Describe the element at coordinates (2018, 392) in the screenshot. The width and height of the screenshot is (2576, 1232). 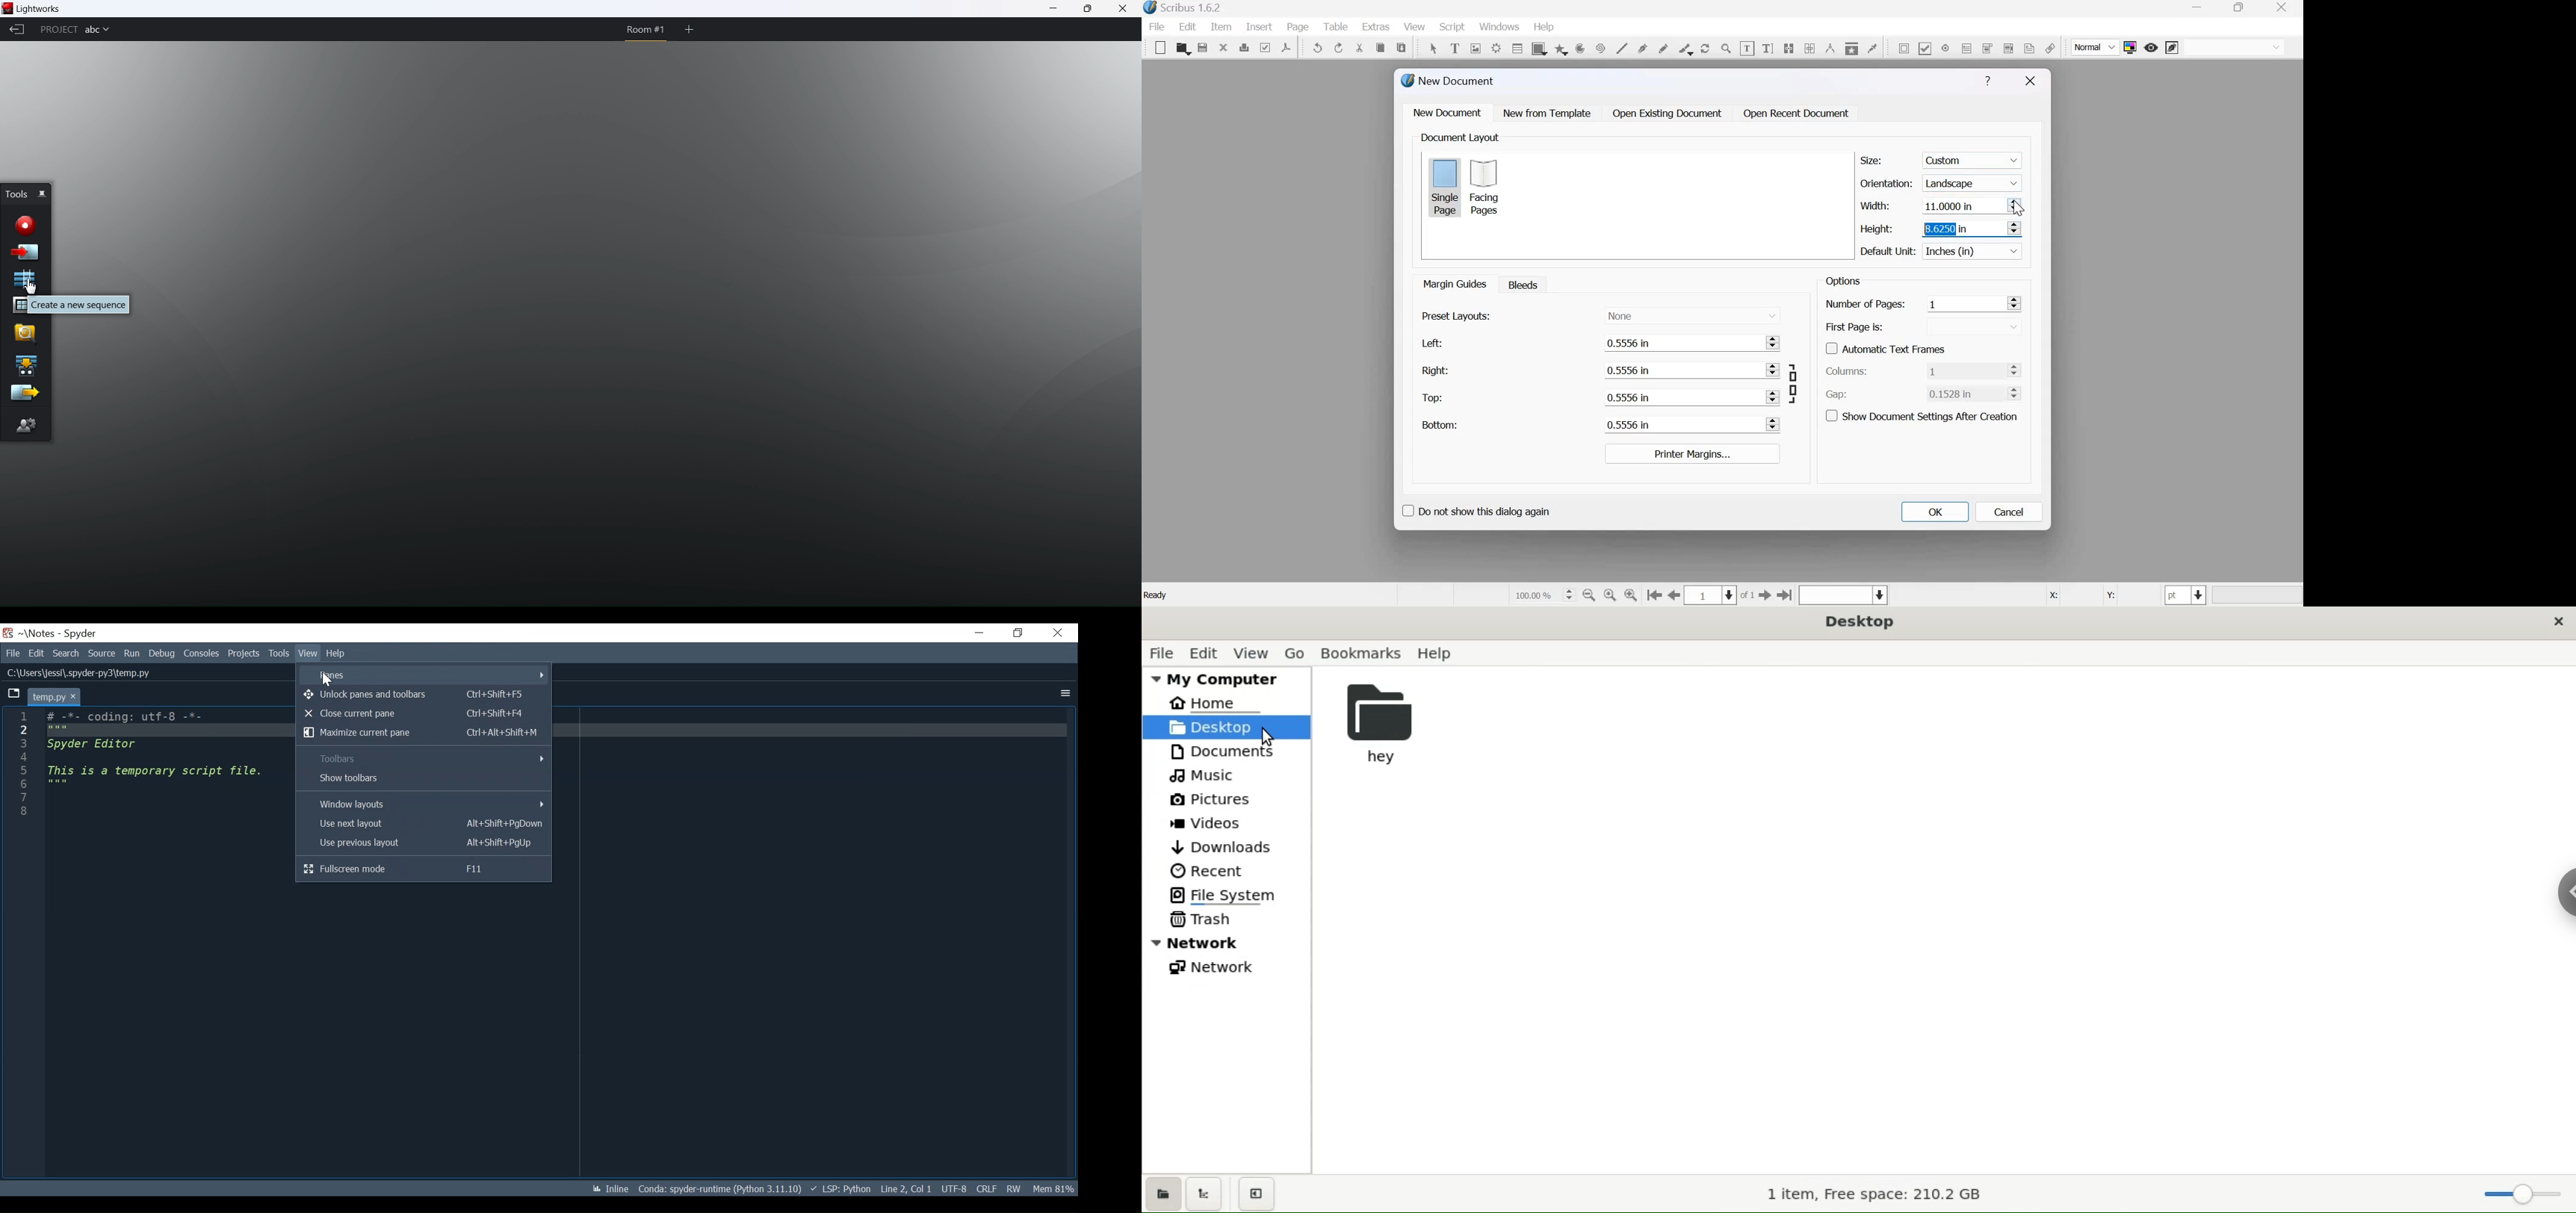
I see `Increase and Decrease` at that location.